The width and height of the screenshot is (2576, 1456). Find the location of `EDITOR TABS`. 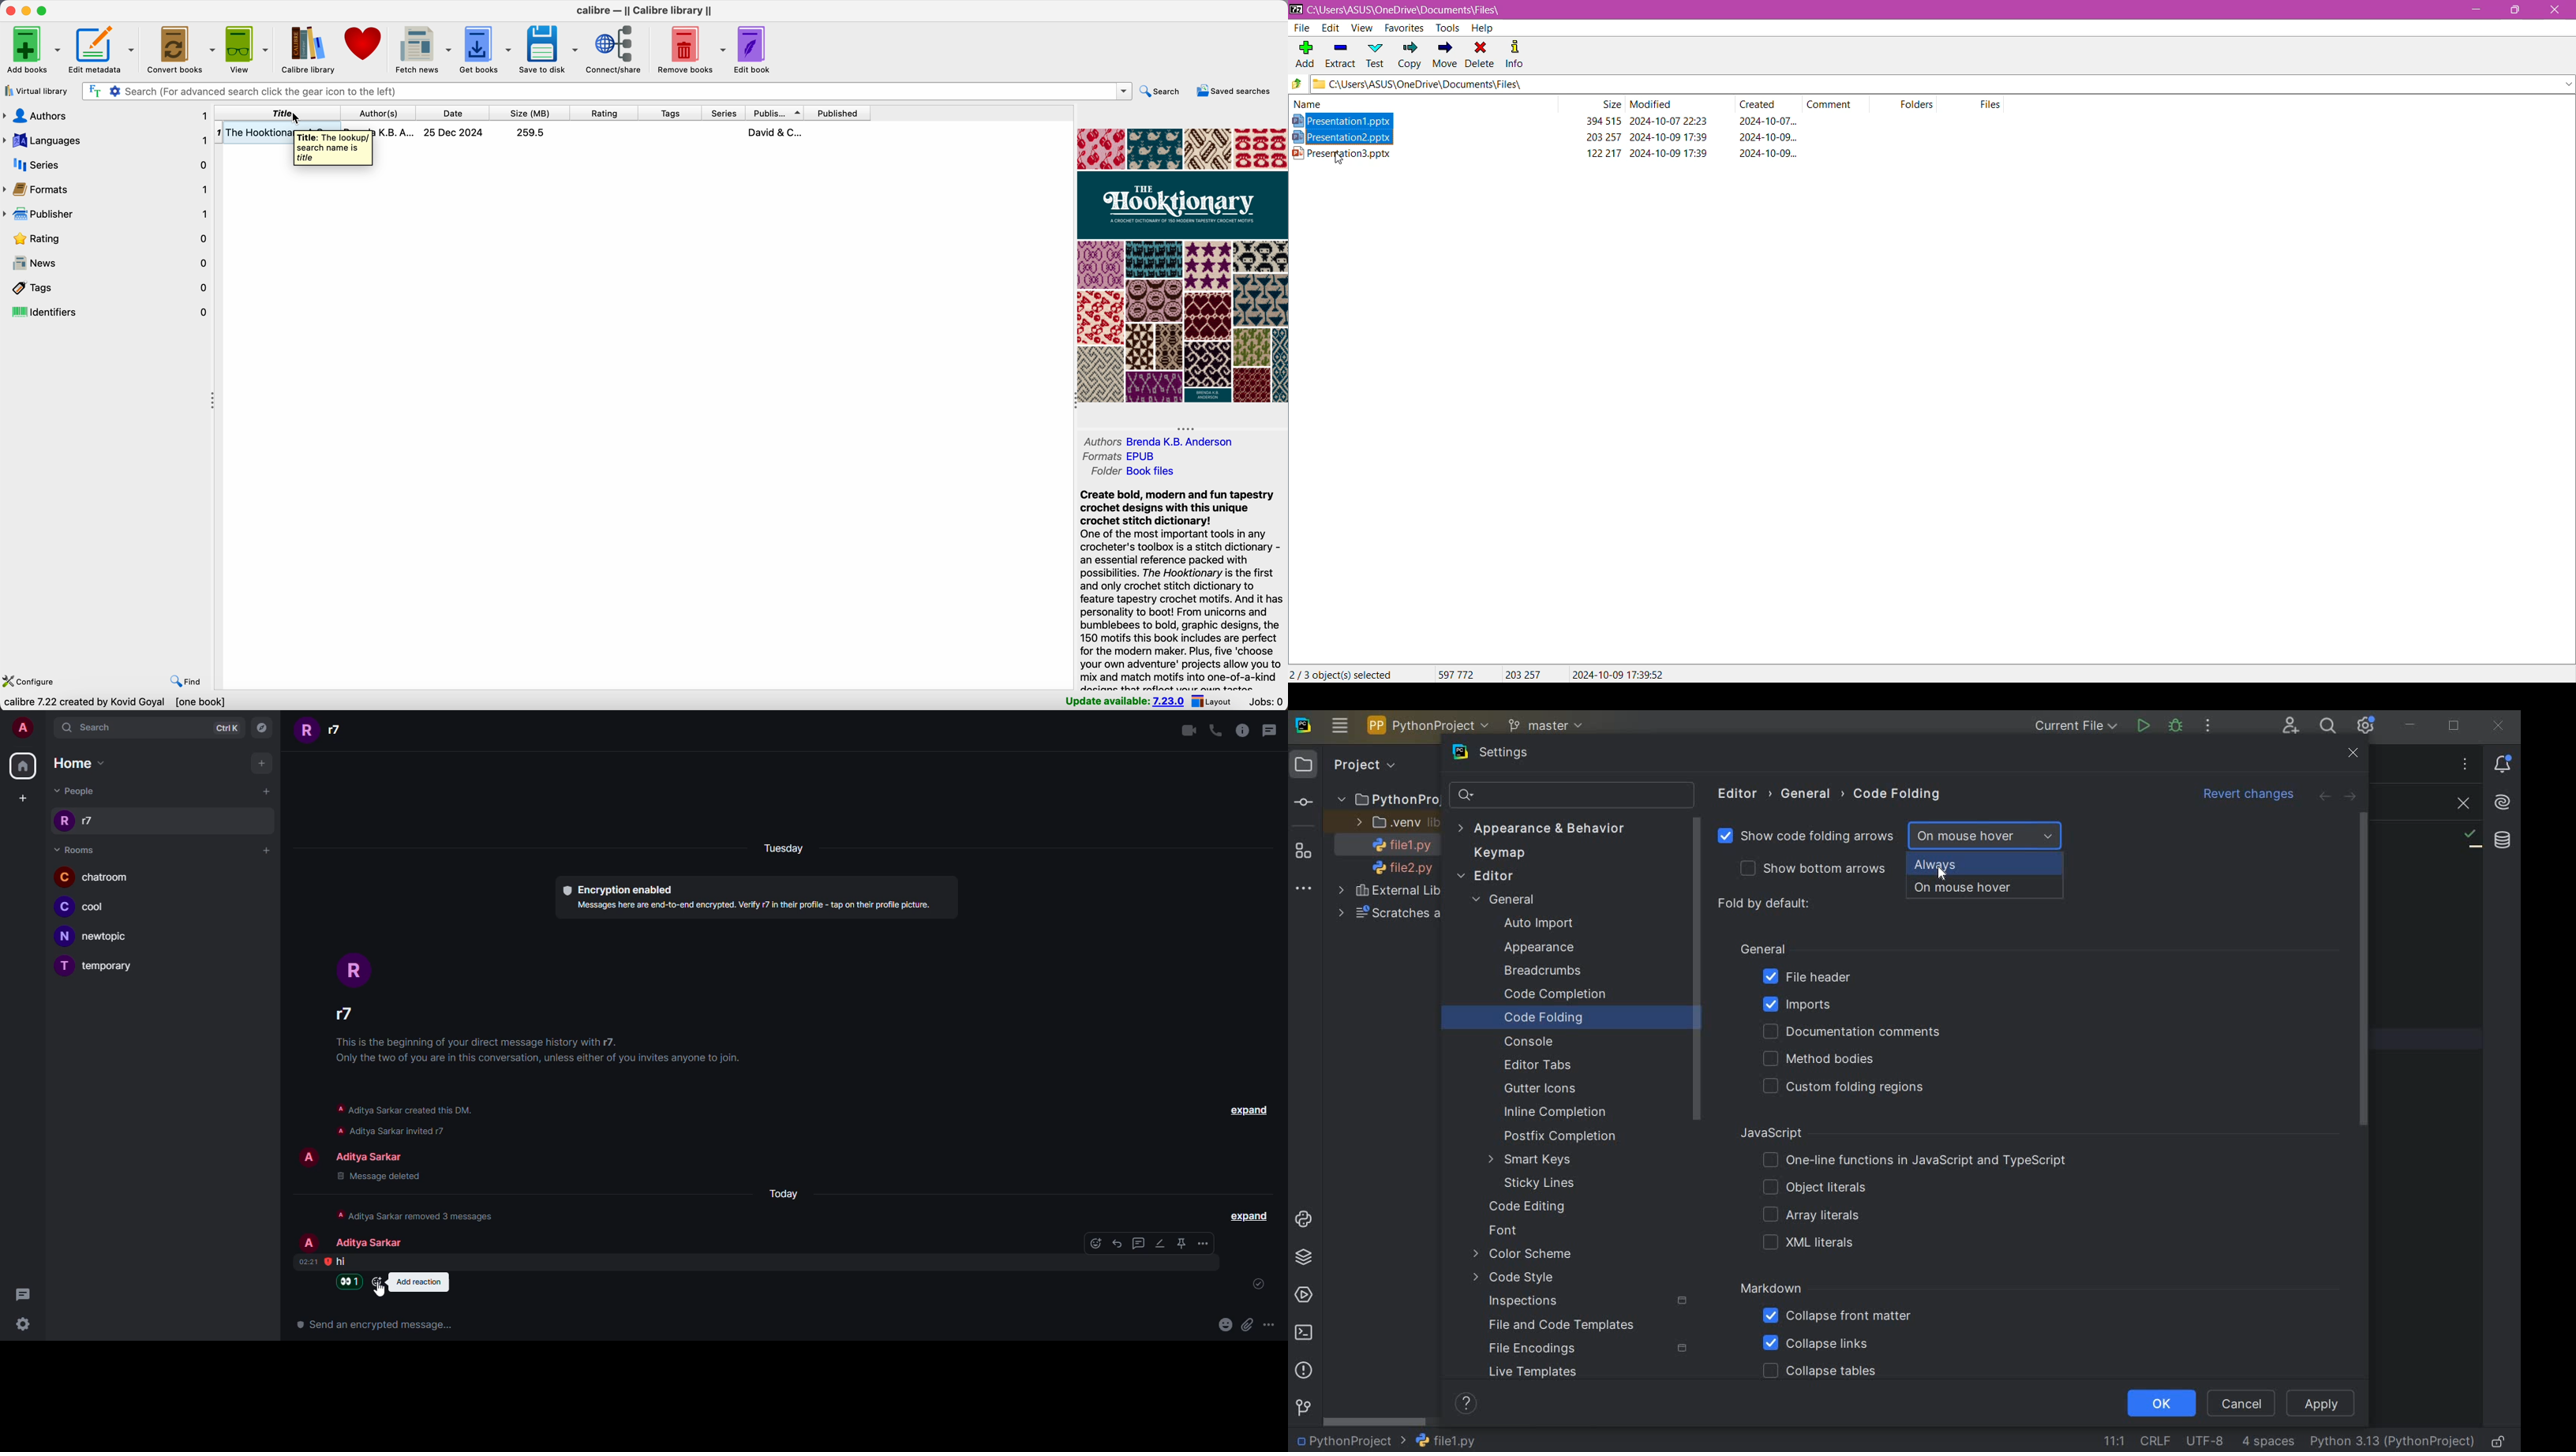

EDITOR TABS is located at coordinates (1537, 1063).